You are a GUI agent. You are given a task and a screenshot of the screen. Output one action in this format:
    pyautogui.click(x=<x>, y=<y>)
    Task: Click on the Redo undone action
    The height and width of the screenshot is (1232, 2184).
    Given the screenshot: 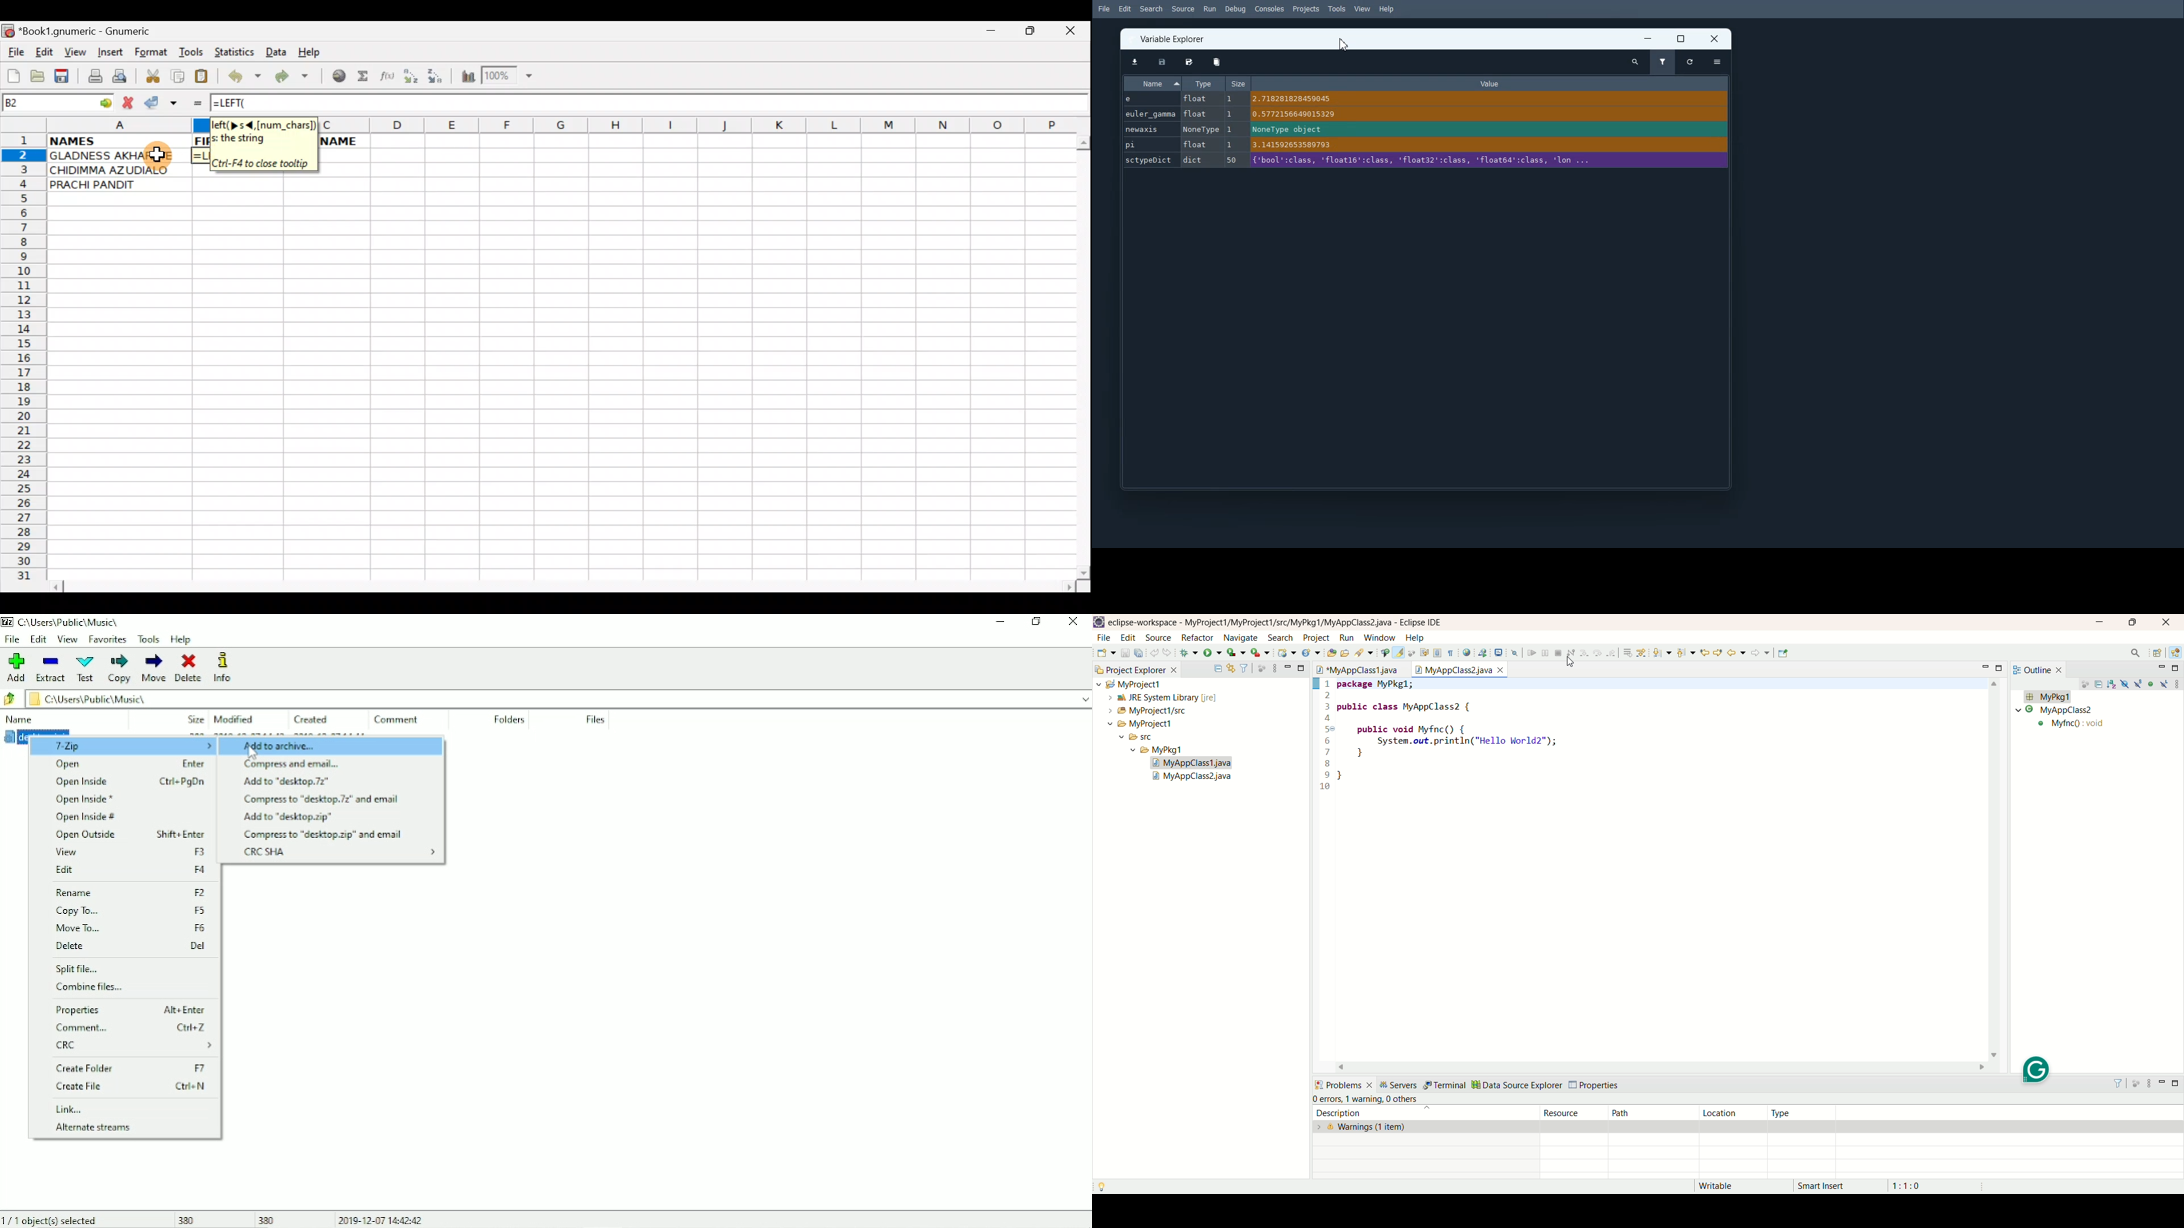 What is the action you would take?
    pyautogui.click(x=294, y=78)
    